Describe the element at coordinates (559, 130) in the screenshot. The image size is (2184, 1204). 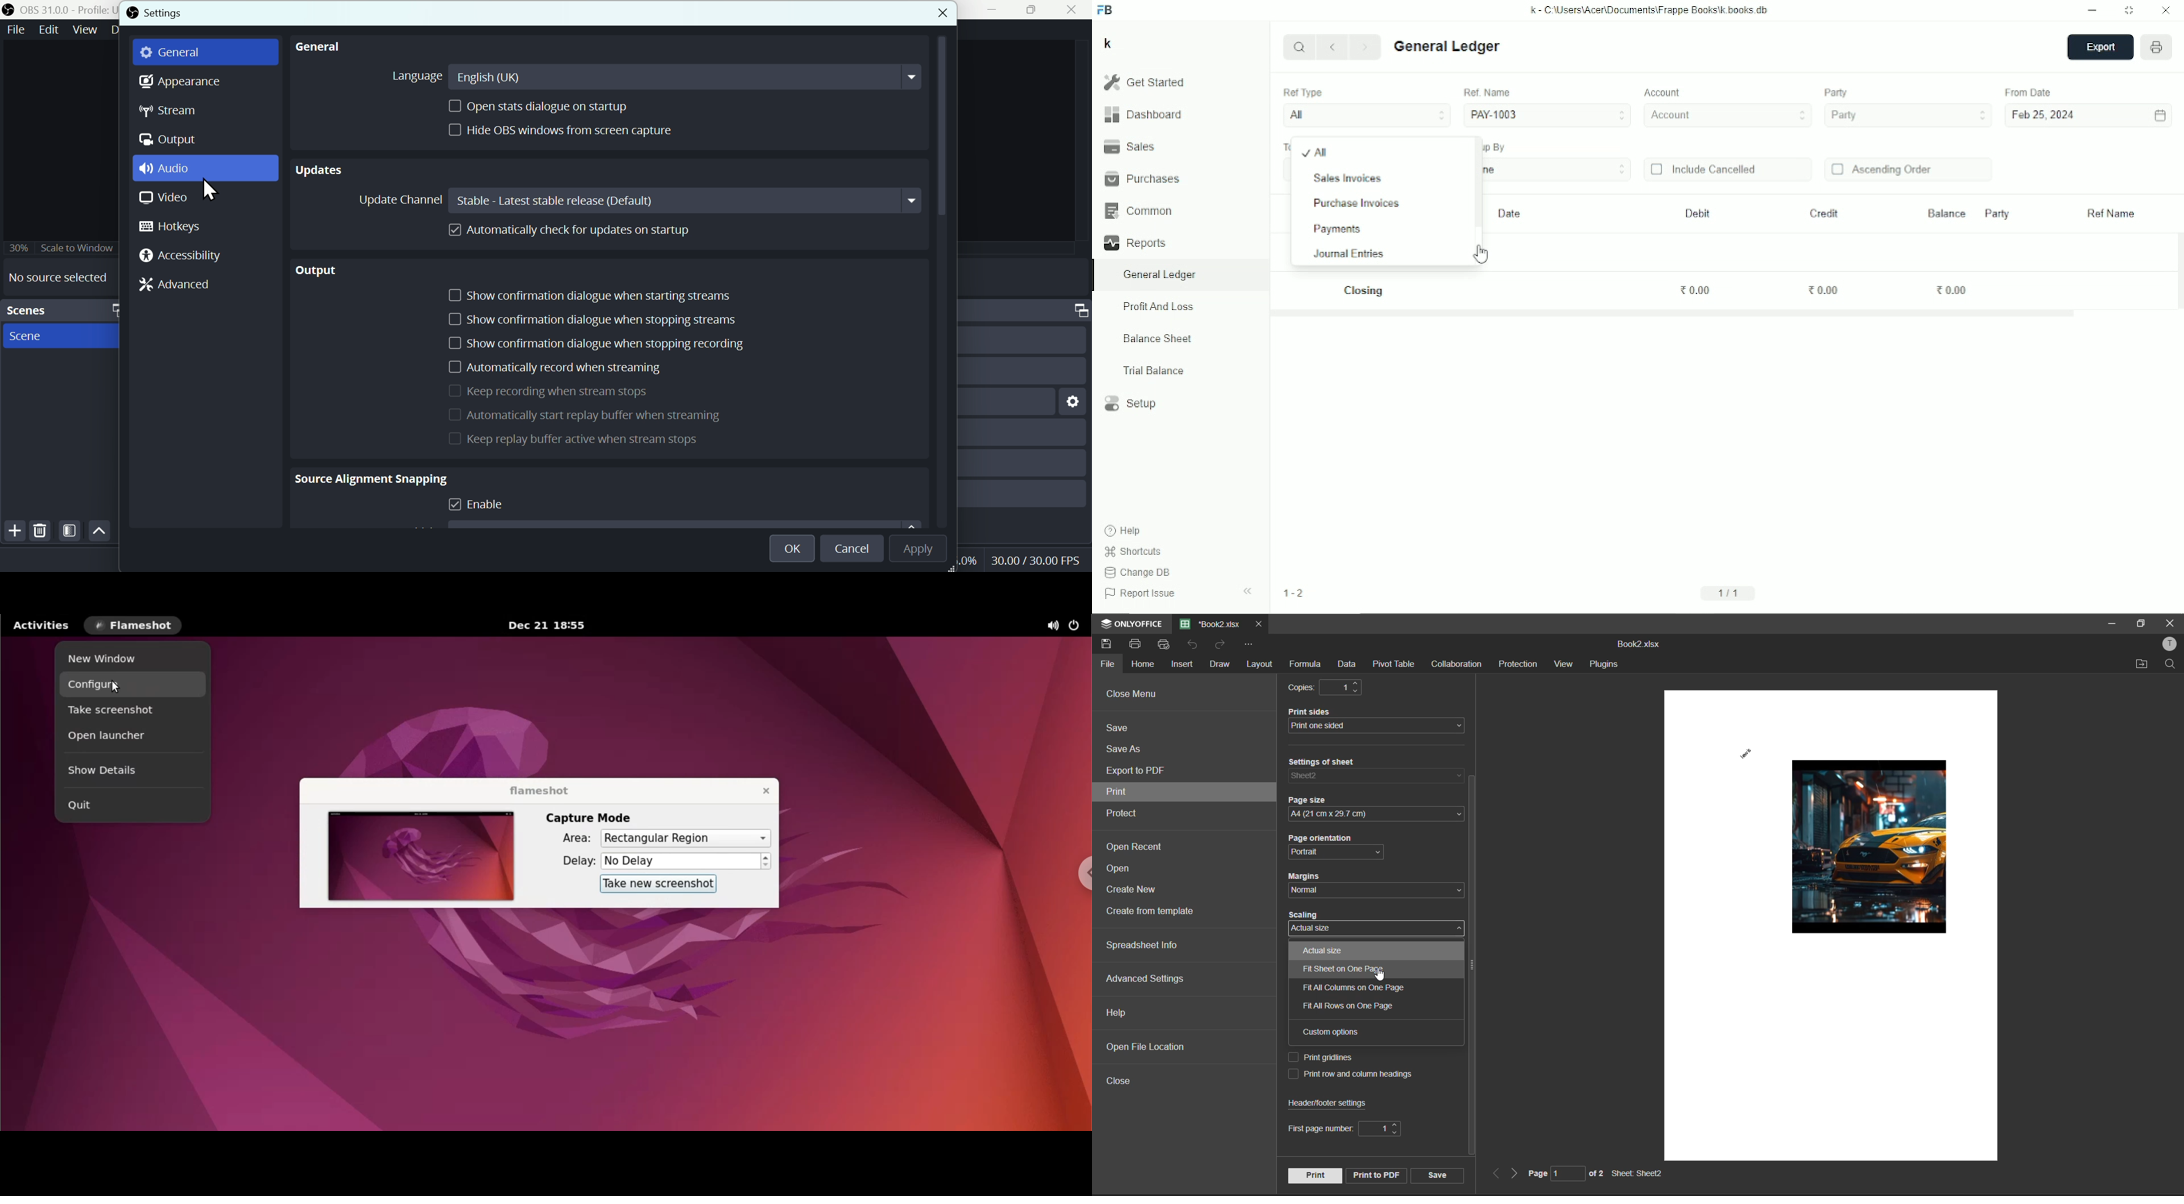
I see `Hide OBS window from screen capture` at that location.